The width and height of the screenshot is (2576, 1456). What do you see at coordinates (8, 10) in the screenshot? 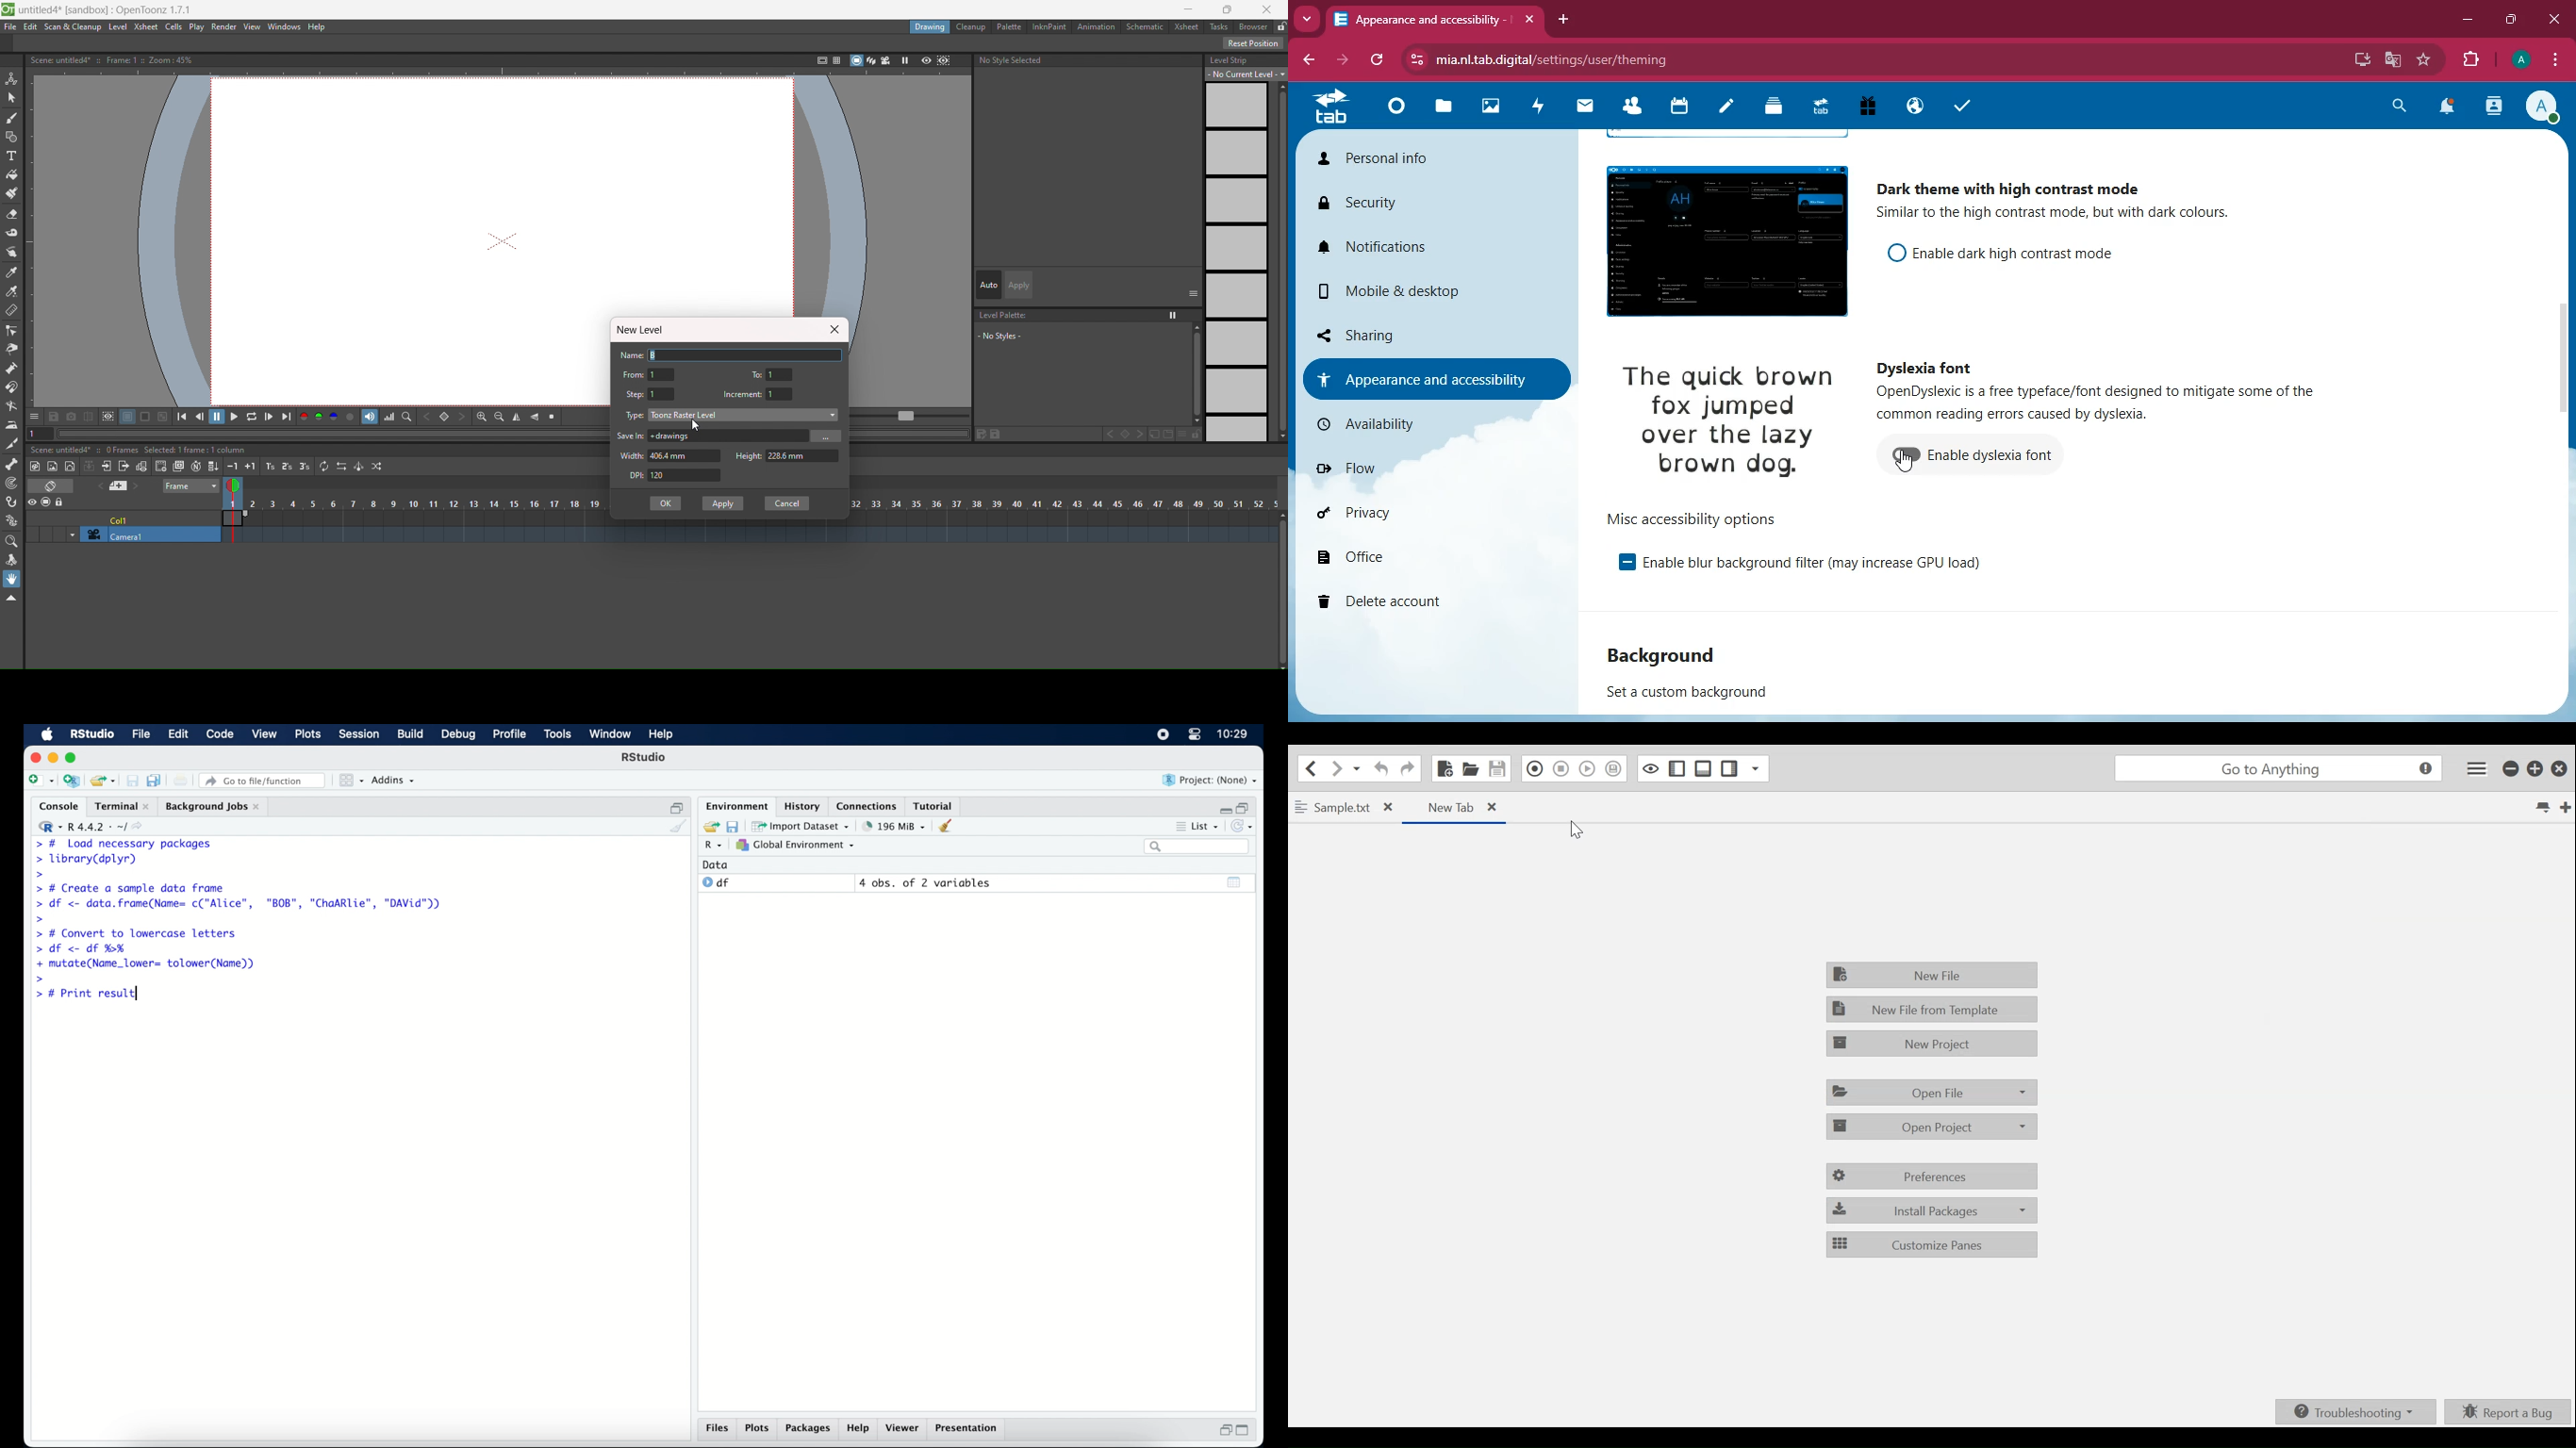
I see `logo` at bounding box center [8, 10].